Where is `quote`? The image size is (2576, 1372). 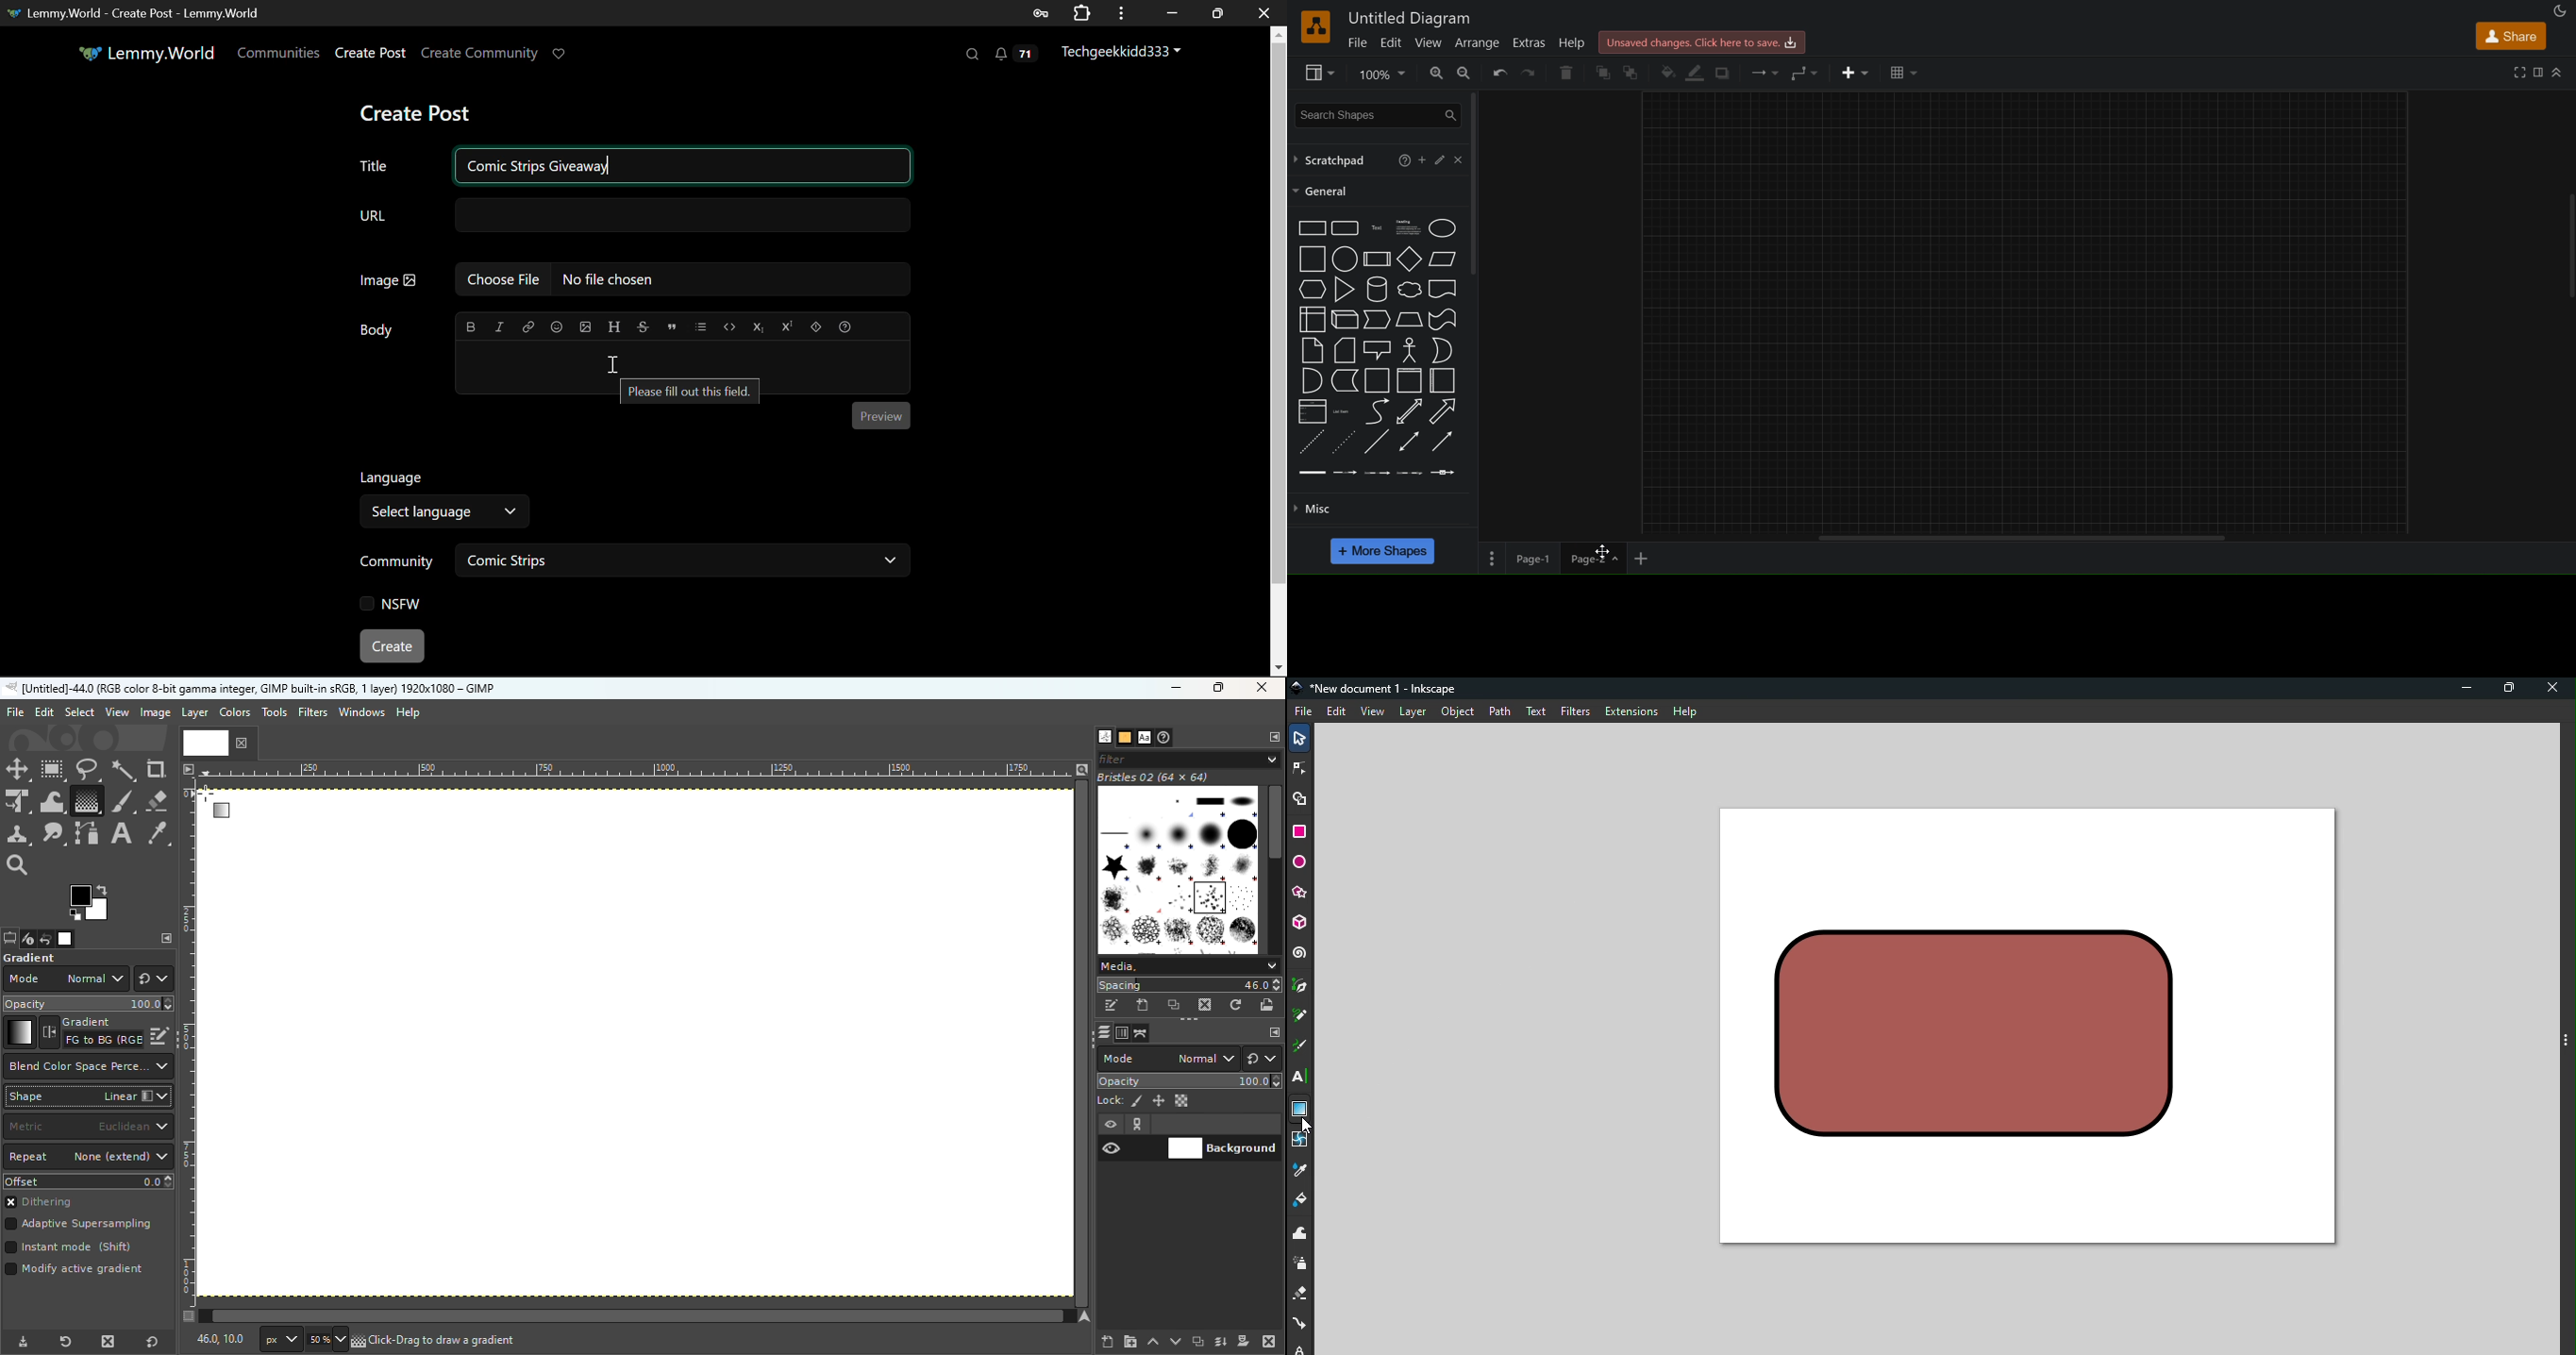 quote is located at coordinates (669, 326).